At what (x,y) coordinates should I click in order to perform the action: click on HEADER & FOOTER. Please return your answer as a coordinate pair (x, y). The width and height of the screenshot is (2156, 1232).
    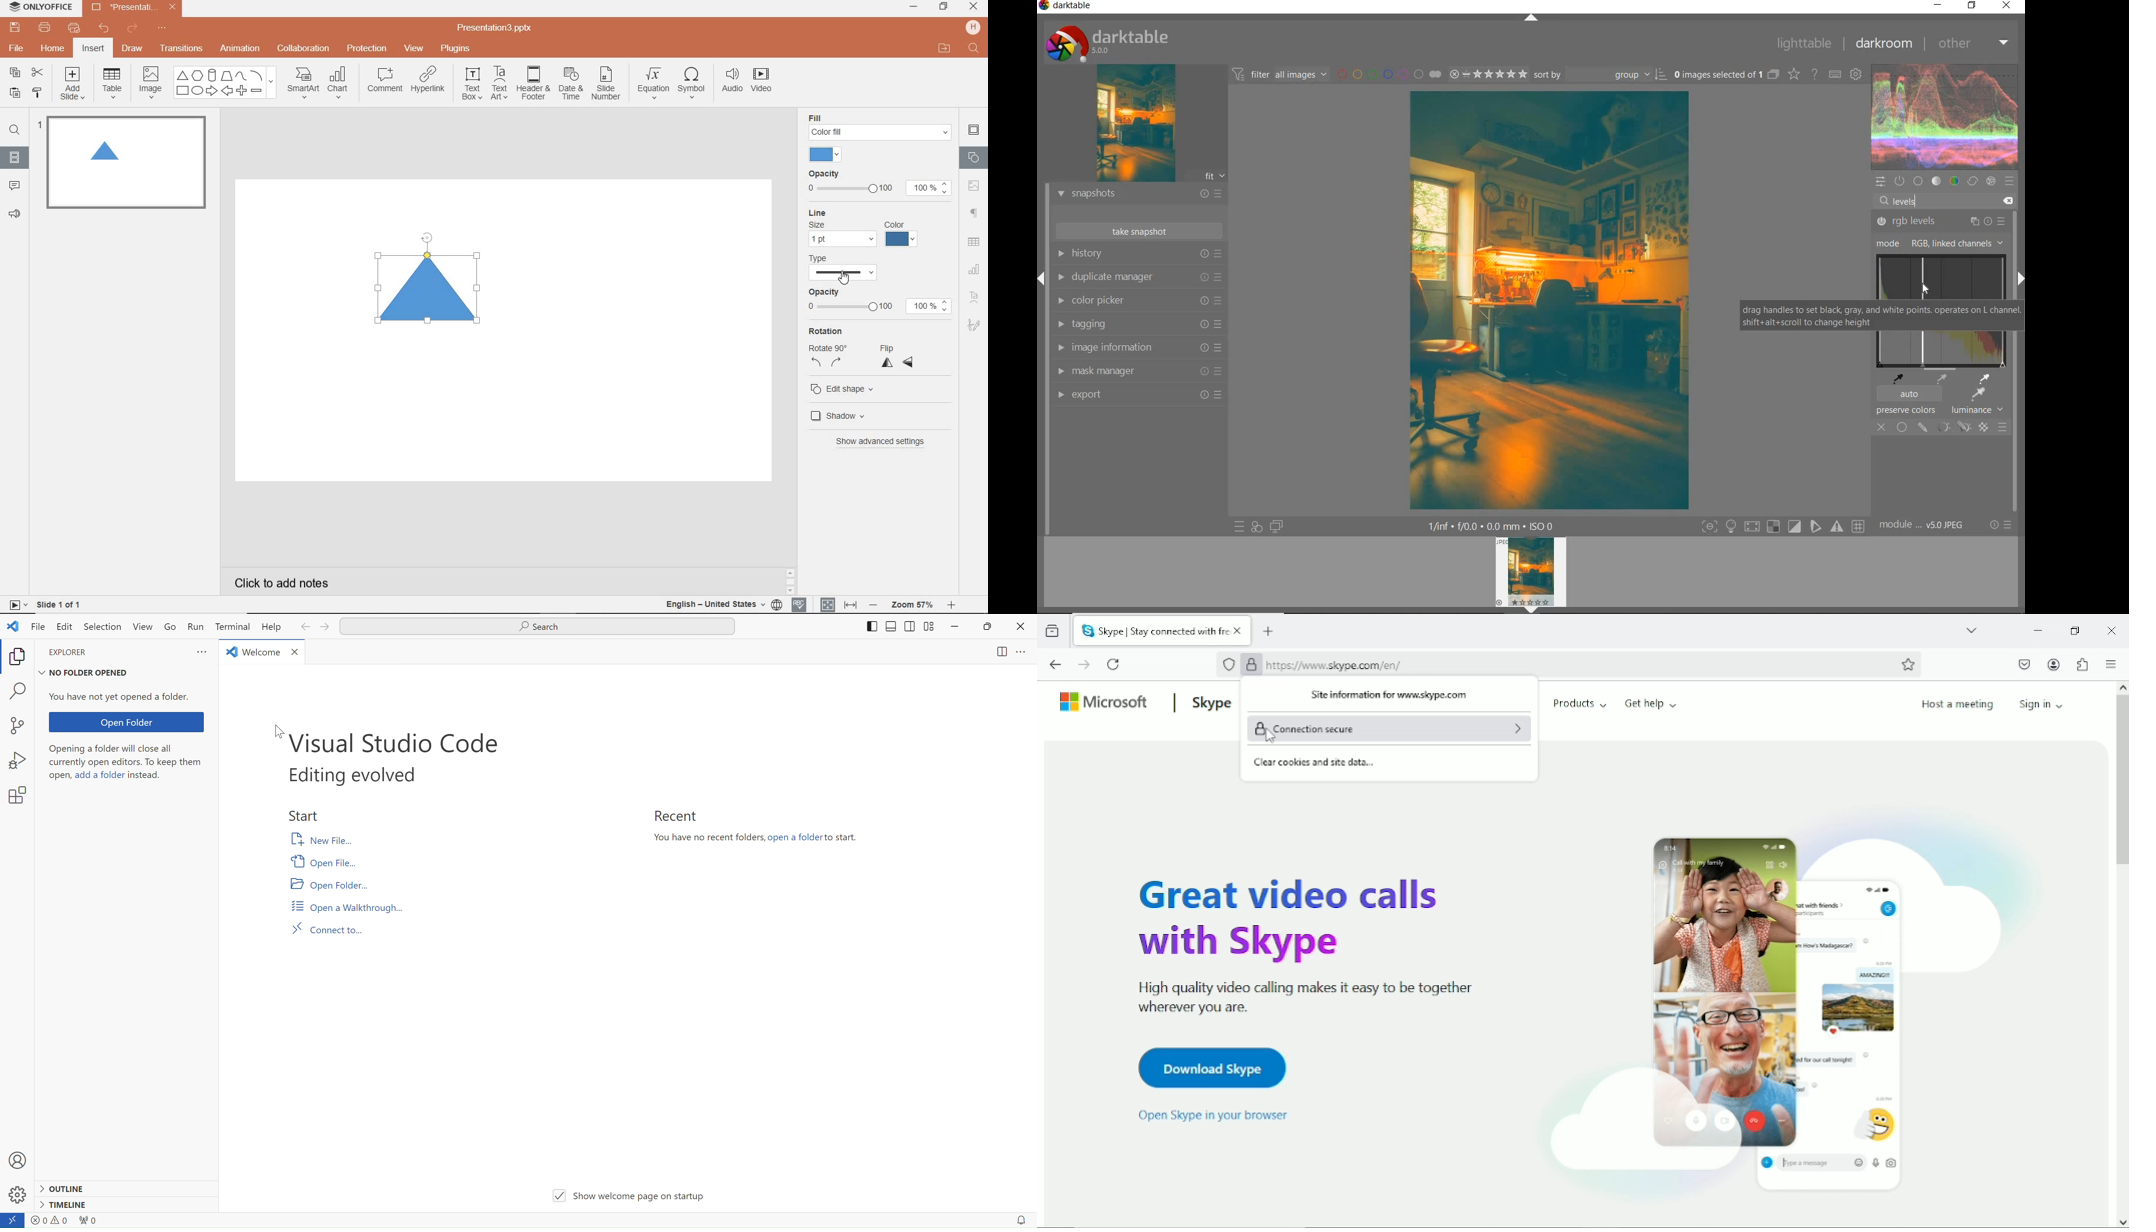
    Looking at the image, I should click on (532, 83).